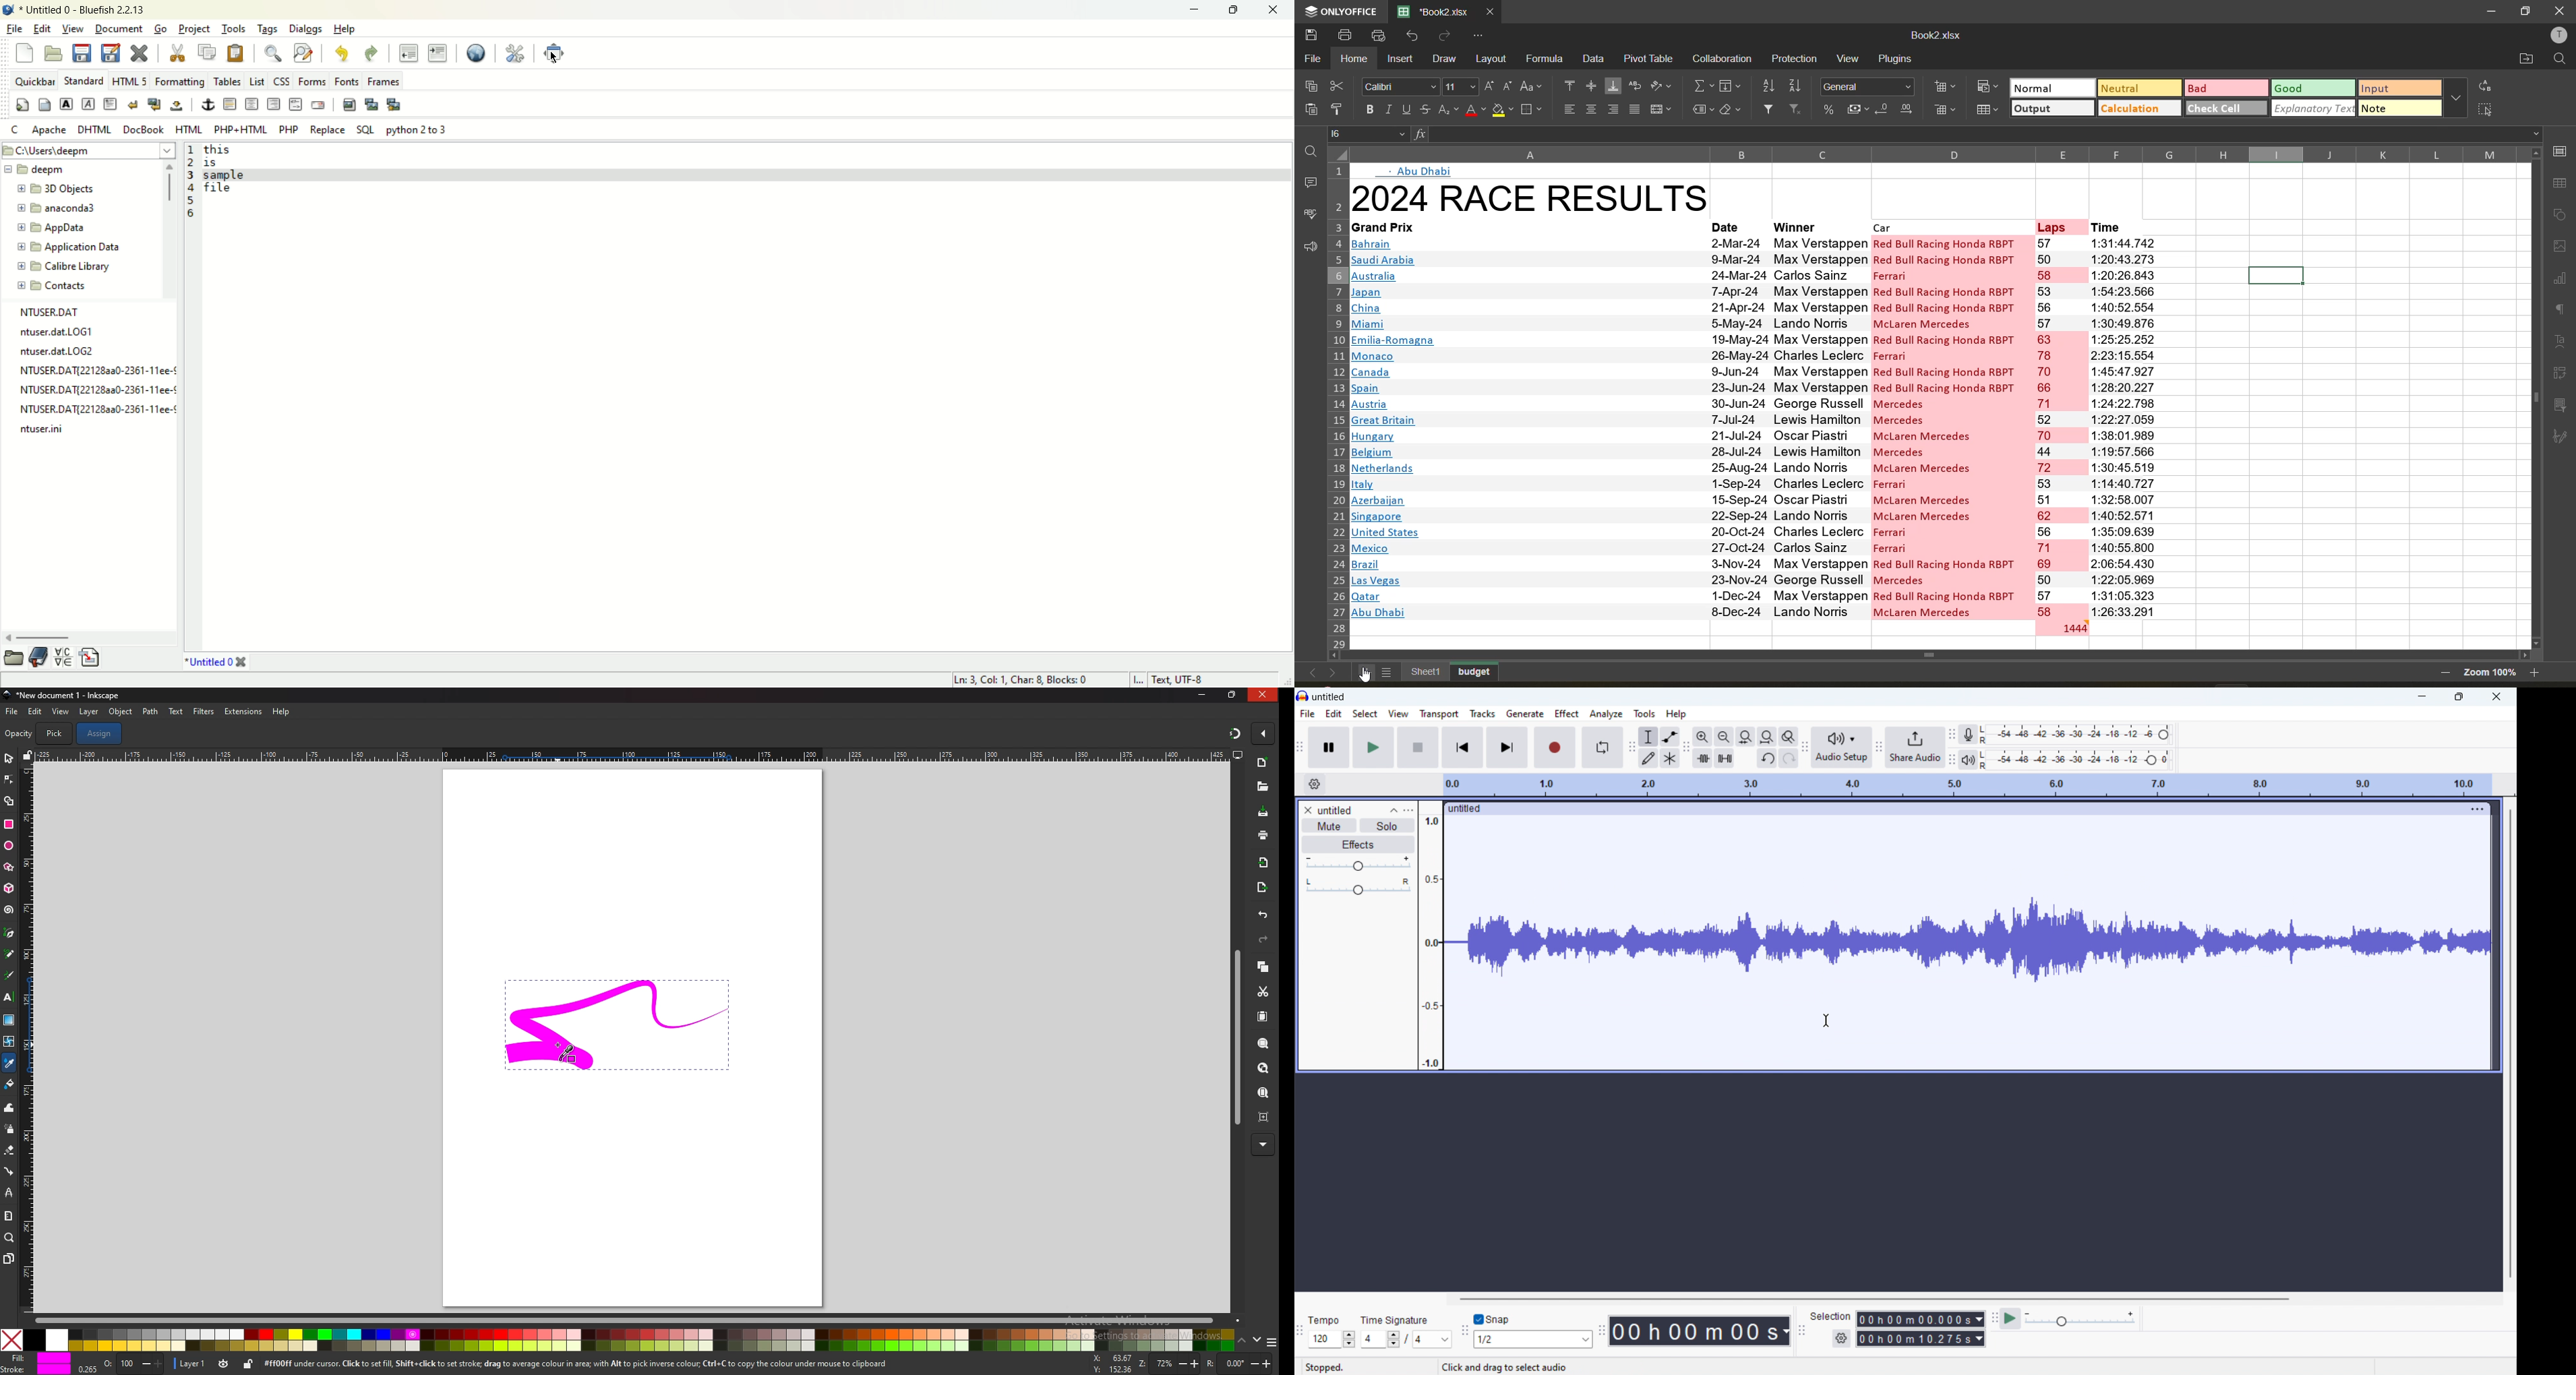 This screenshot has width=2576, height=1400. I want to click on signature, so click(2563, 438).